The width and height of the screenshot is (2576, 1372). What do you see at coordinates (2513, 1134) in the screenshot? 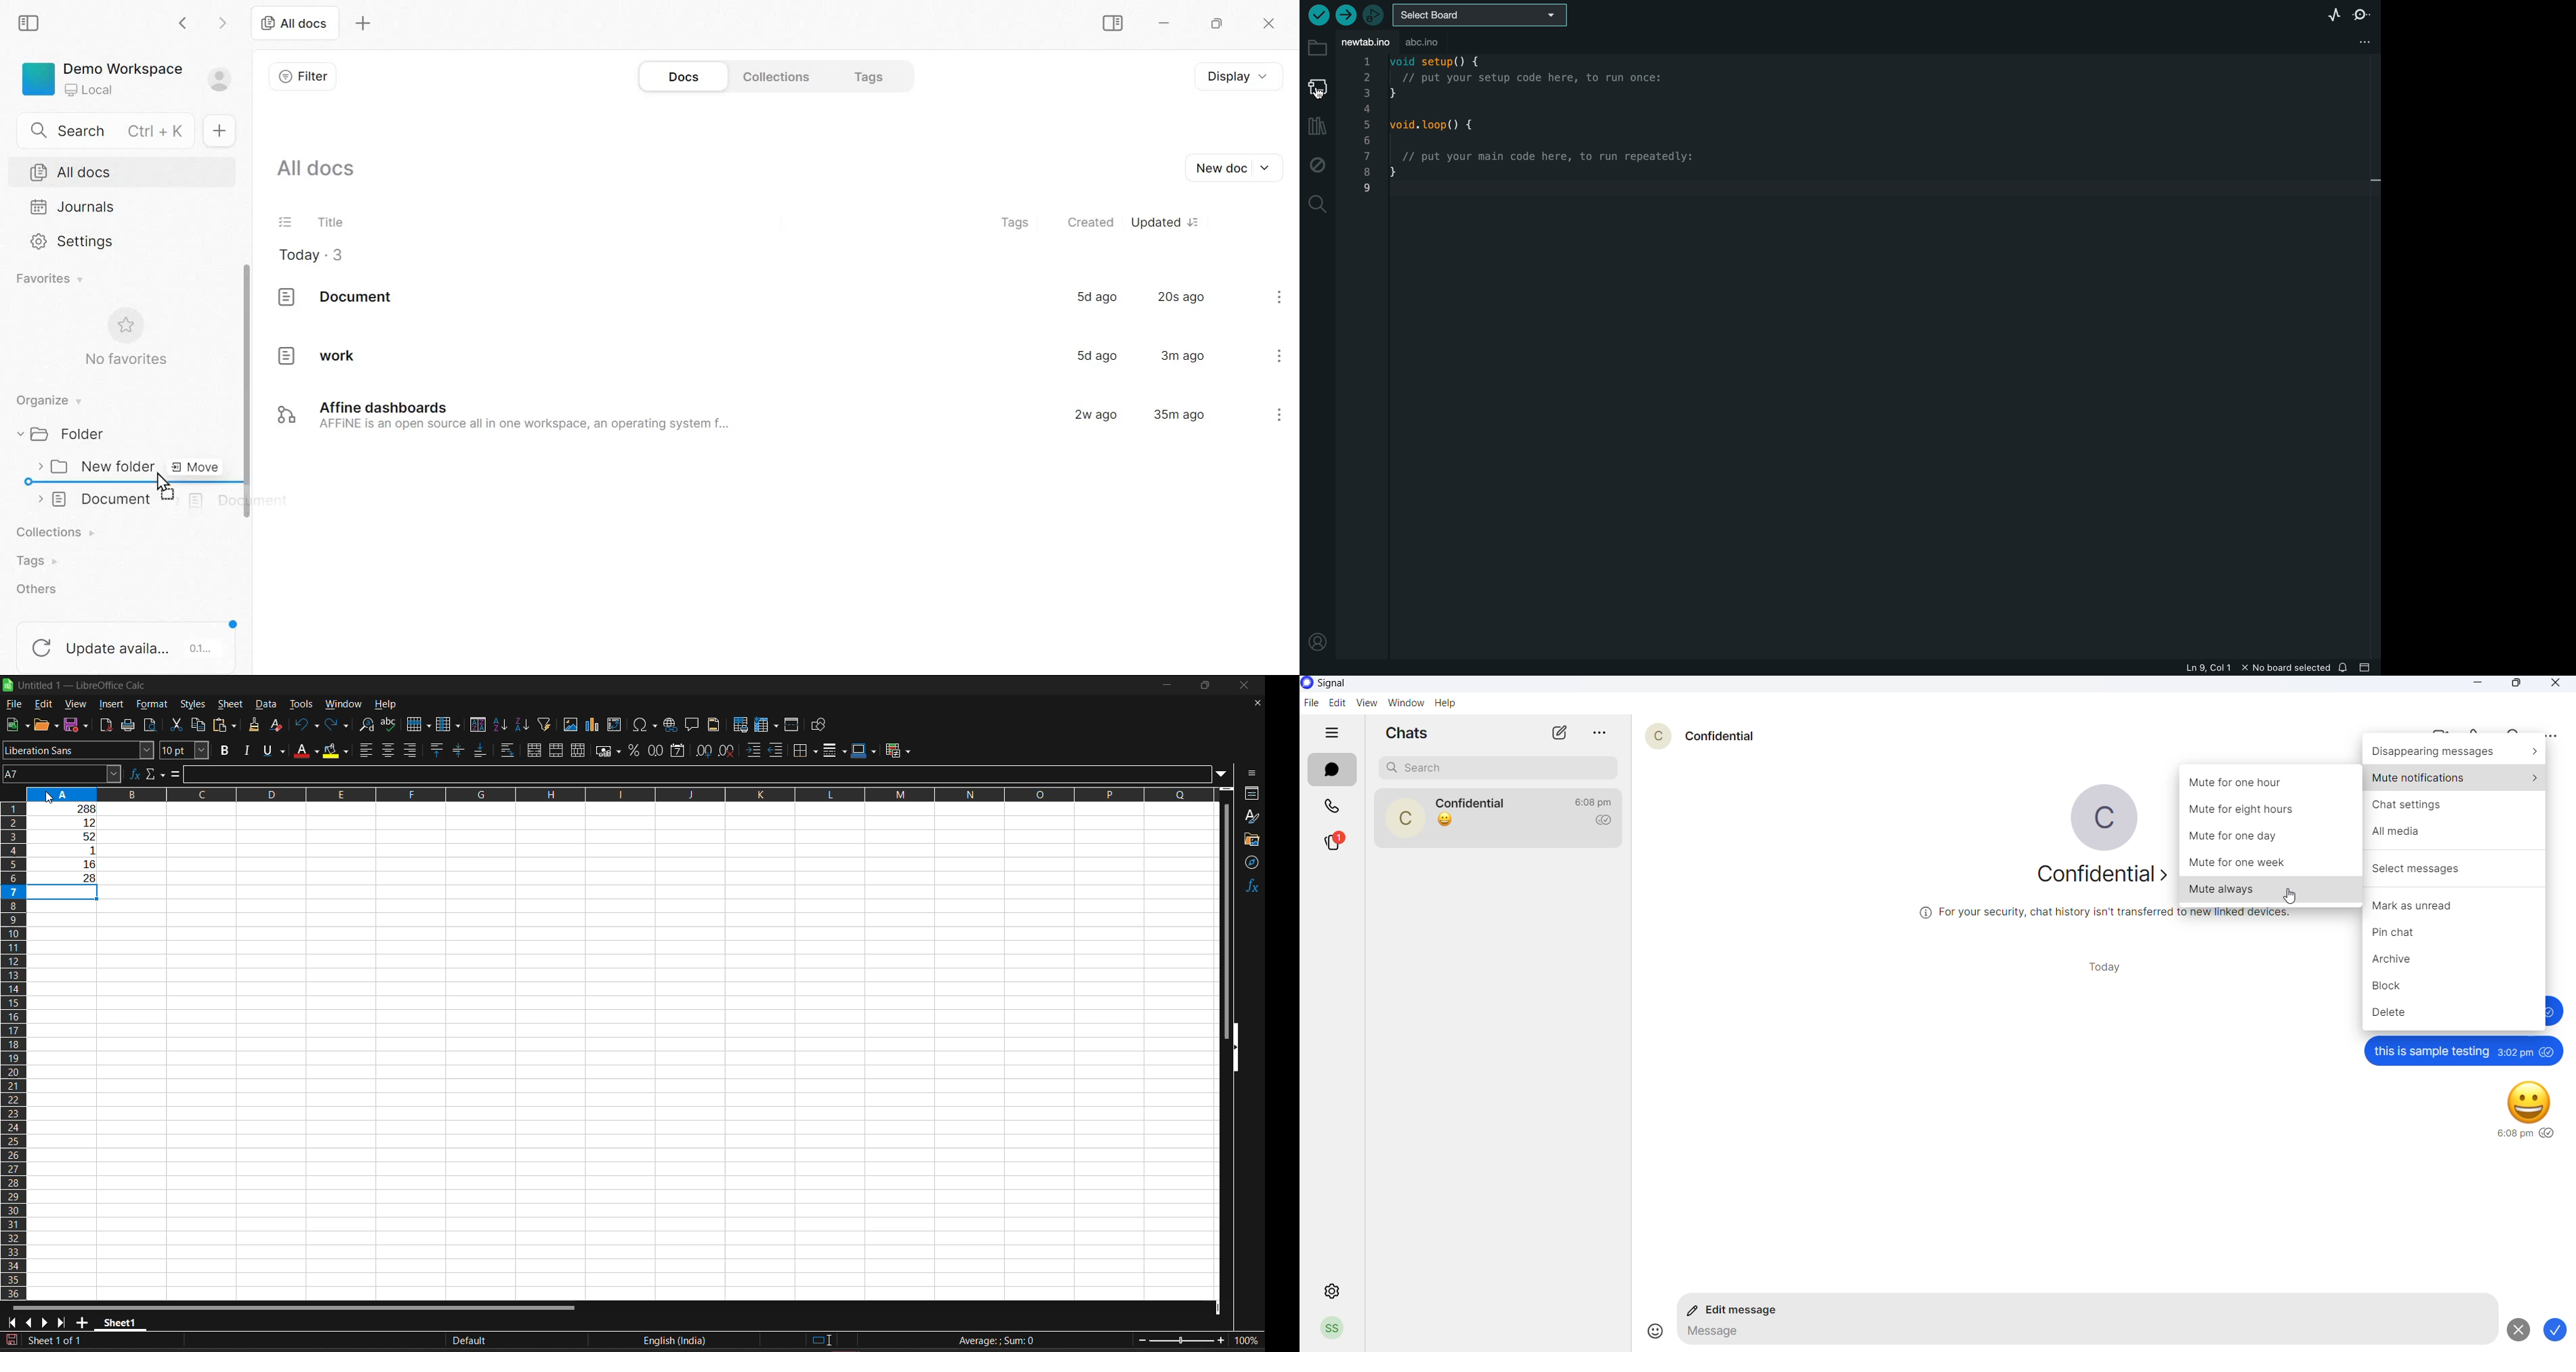
I see `6:08 pm` at bounding box center [2513, 1134].